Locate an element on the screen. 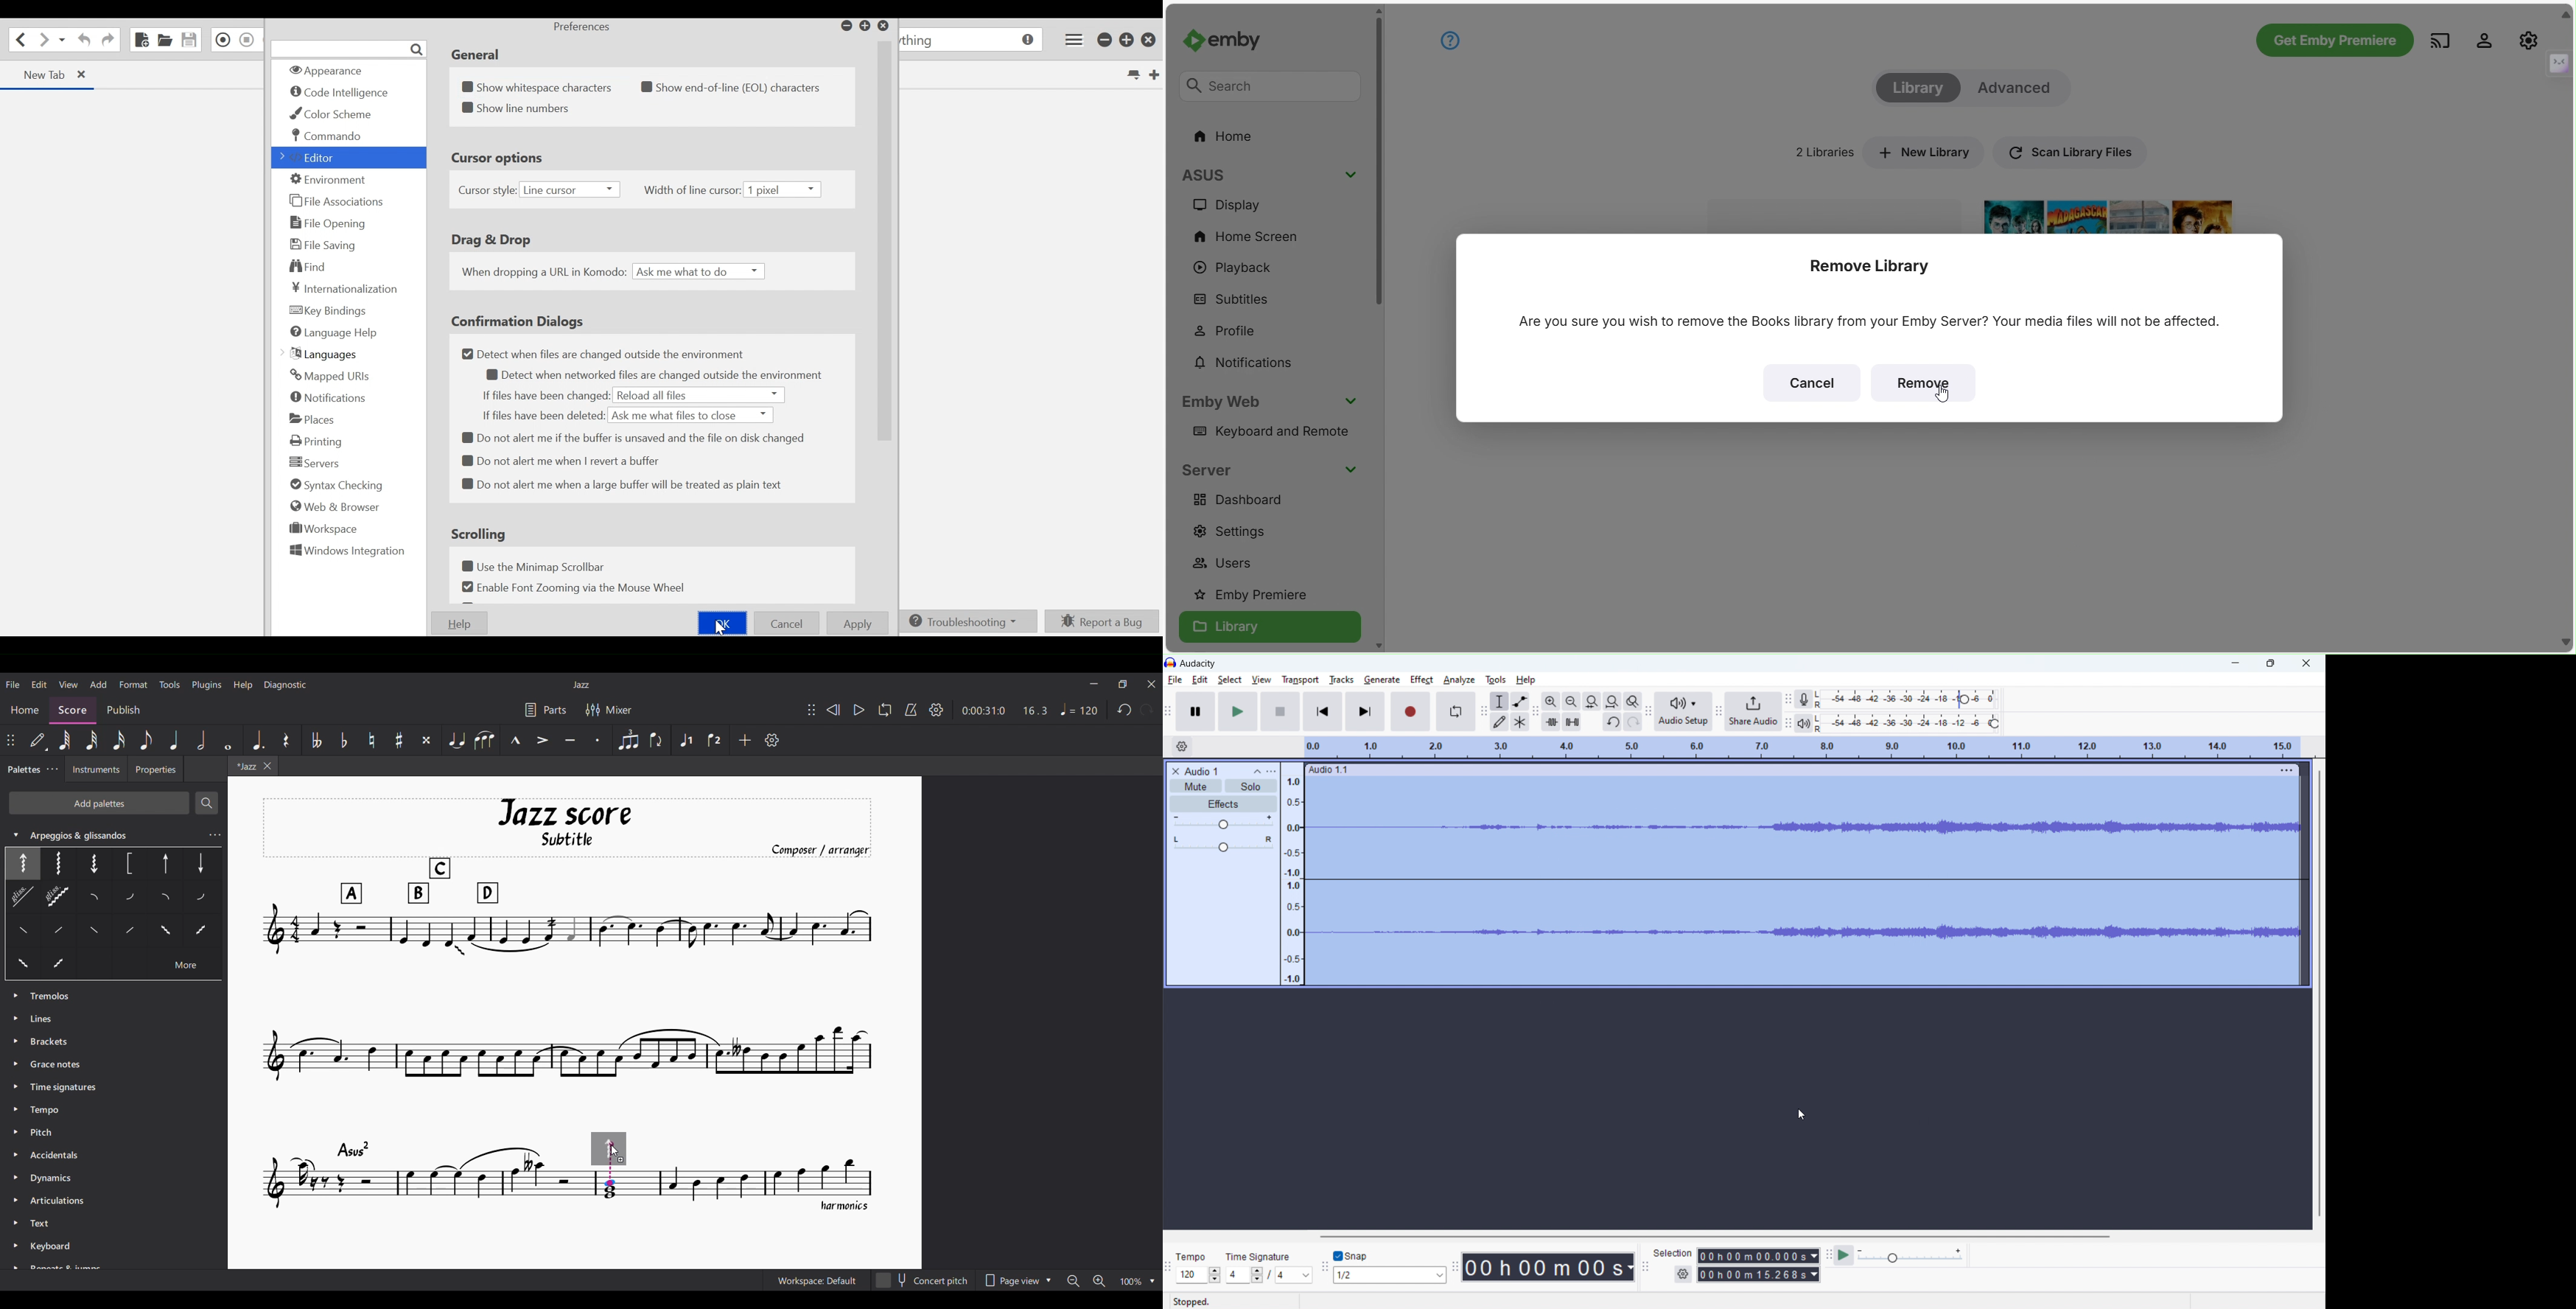 The width and height of the screenshot is (2576, 1316). Zoom options is located at coordinates (1112, 1281).